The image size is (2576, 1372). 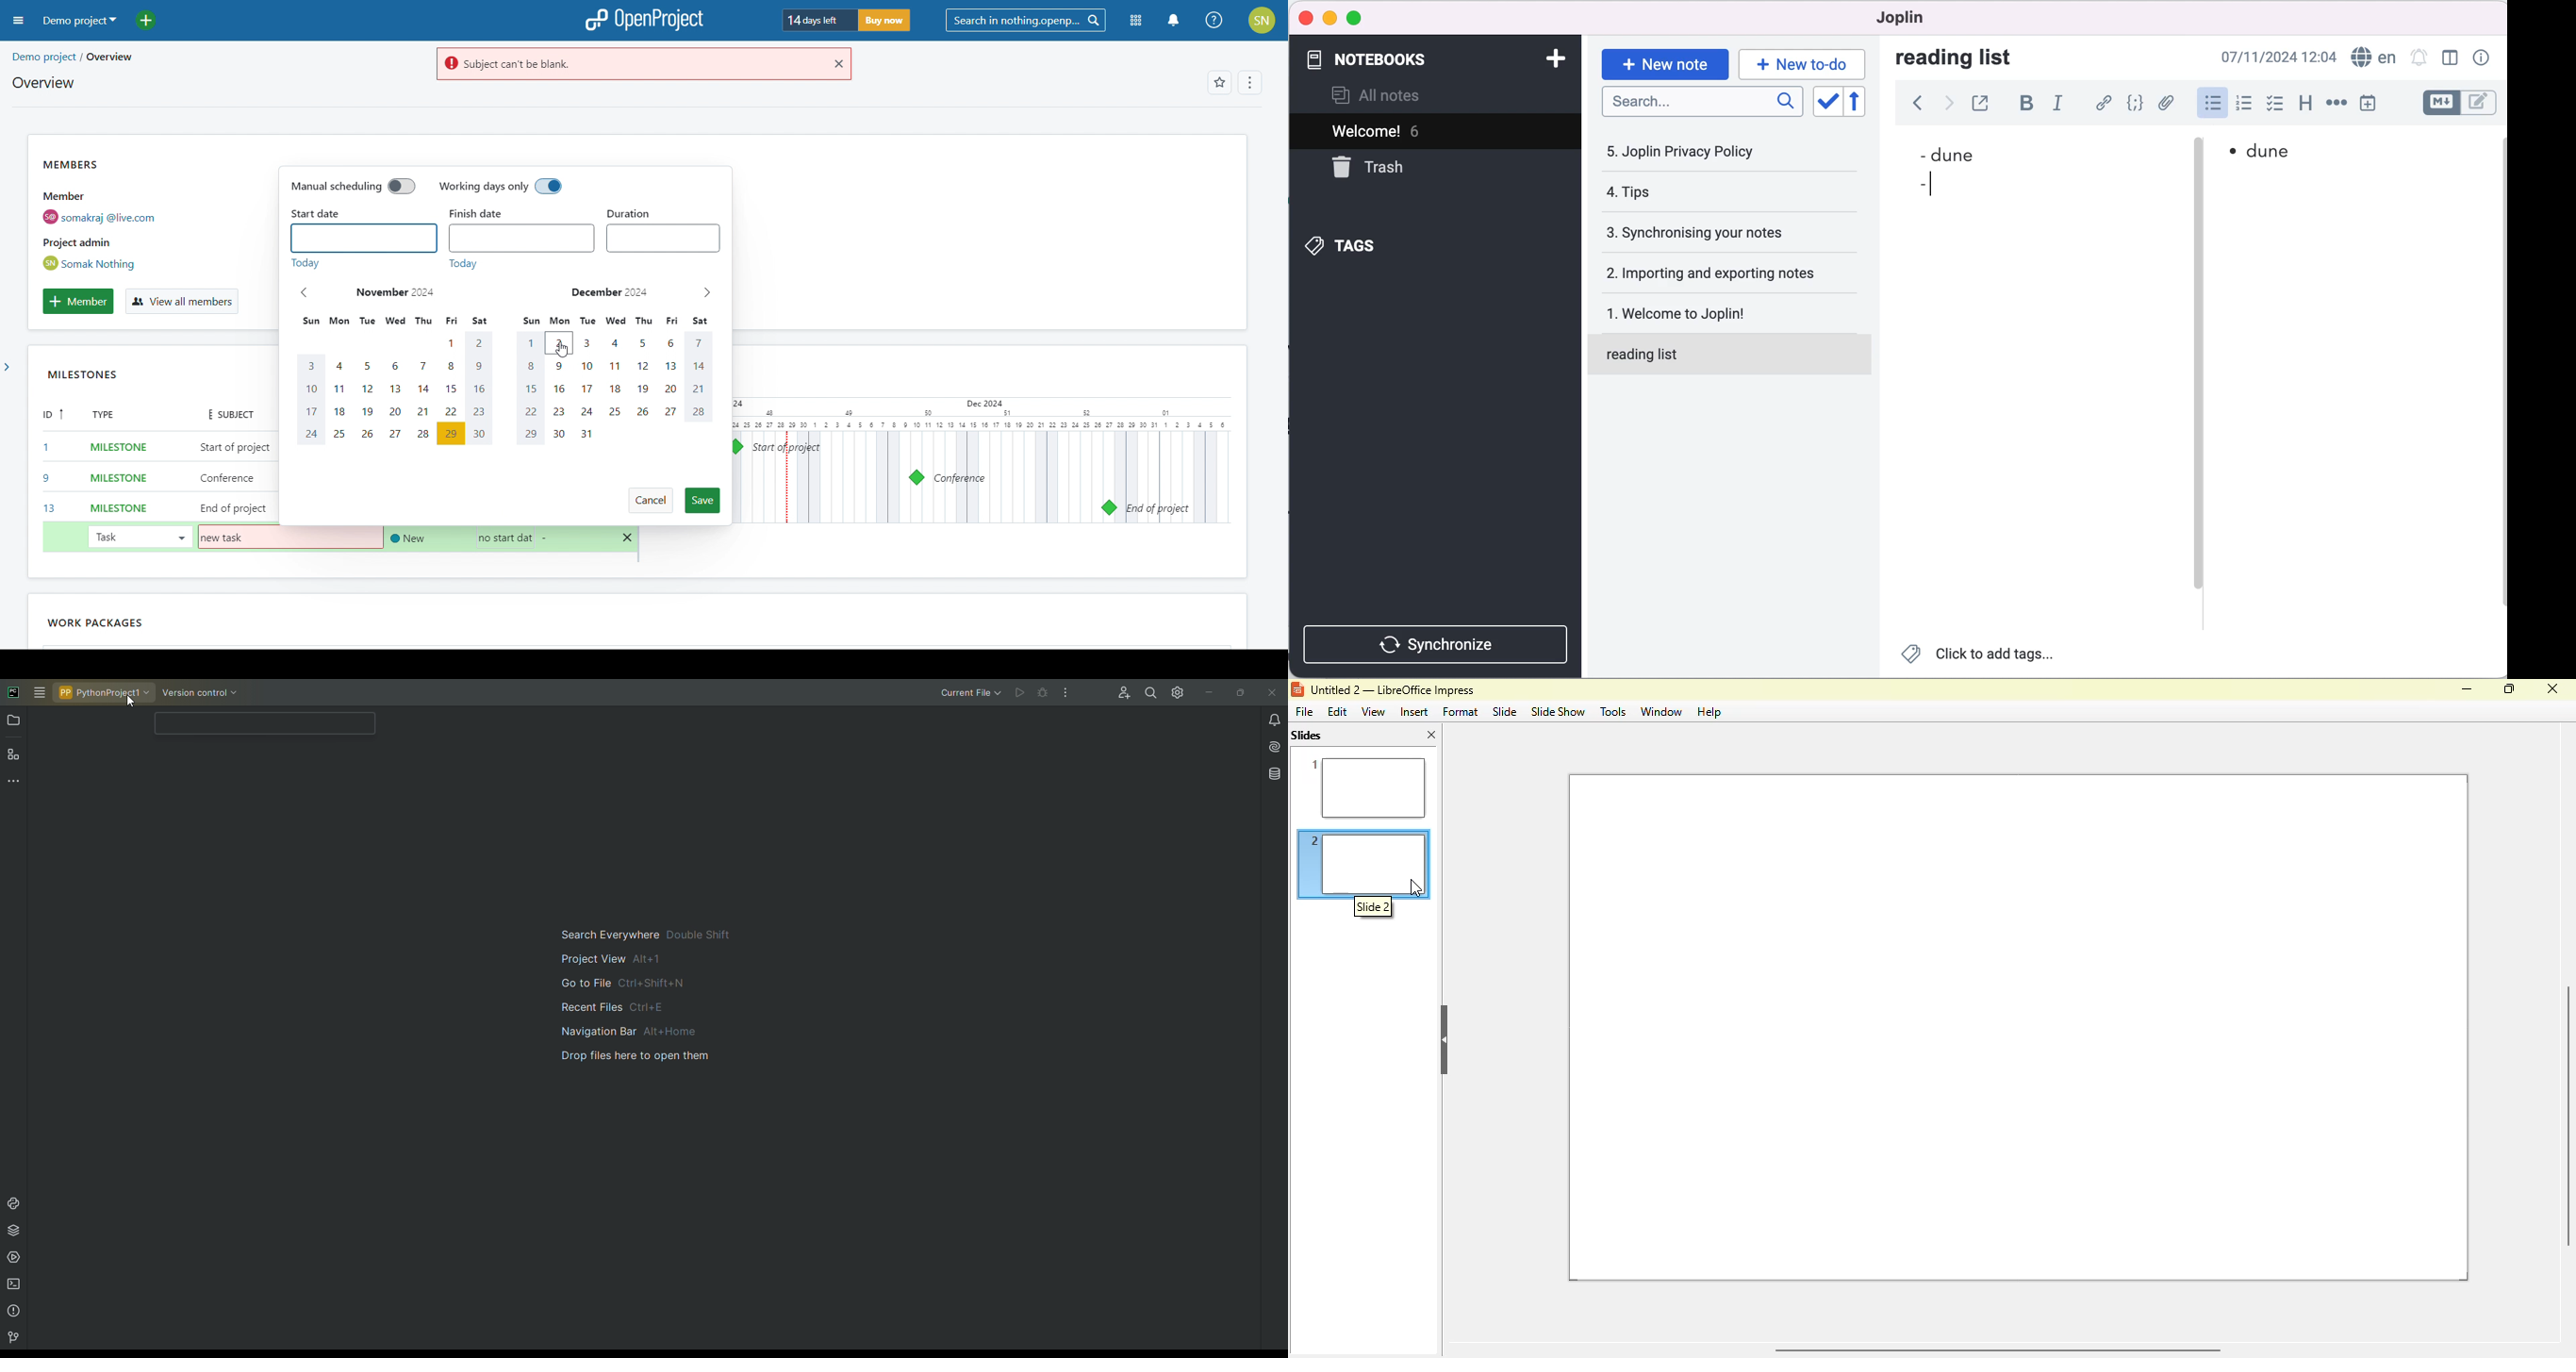 I want to click on click to add tags, so click(x=1981, y=658).